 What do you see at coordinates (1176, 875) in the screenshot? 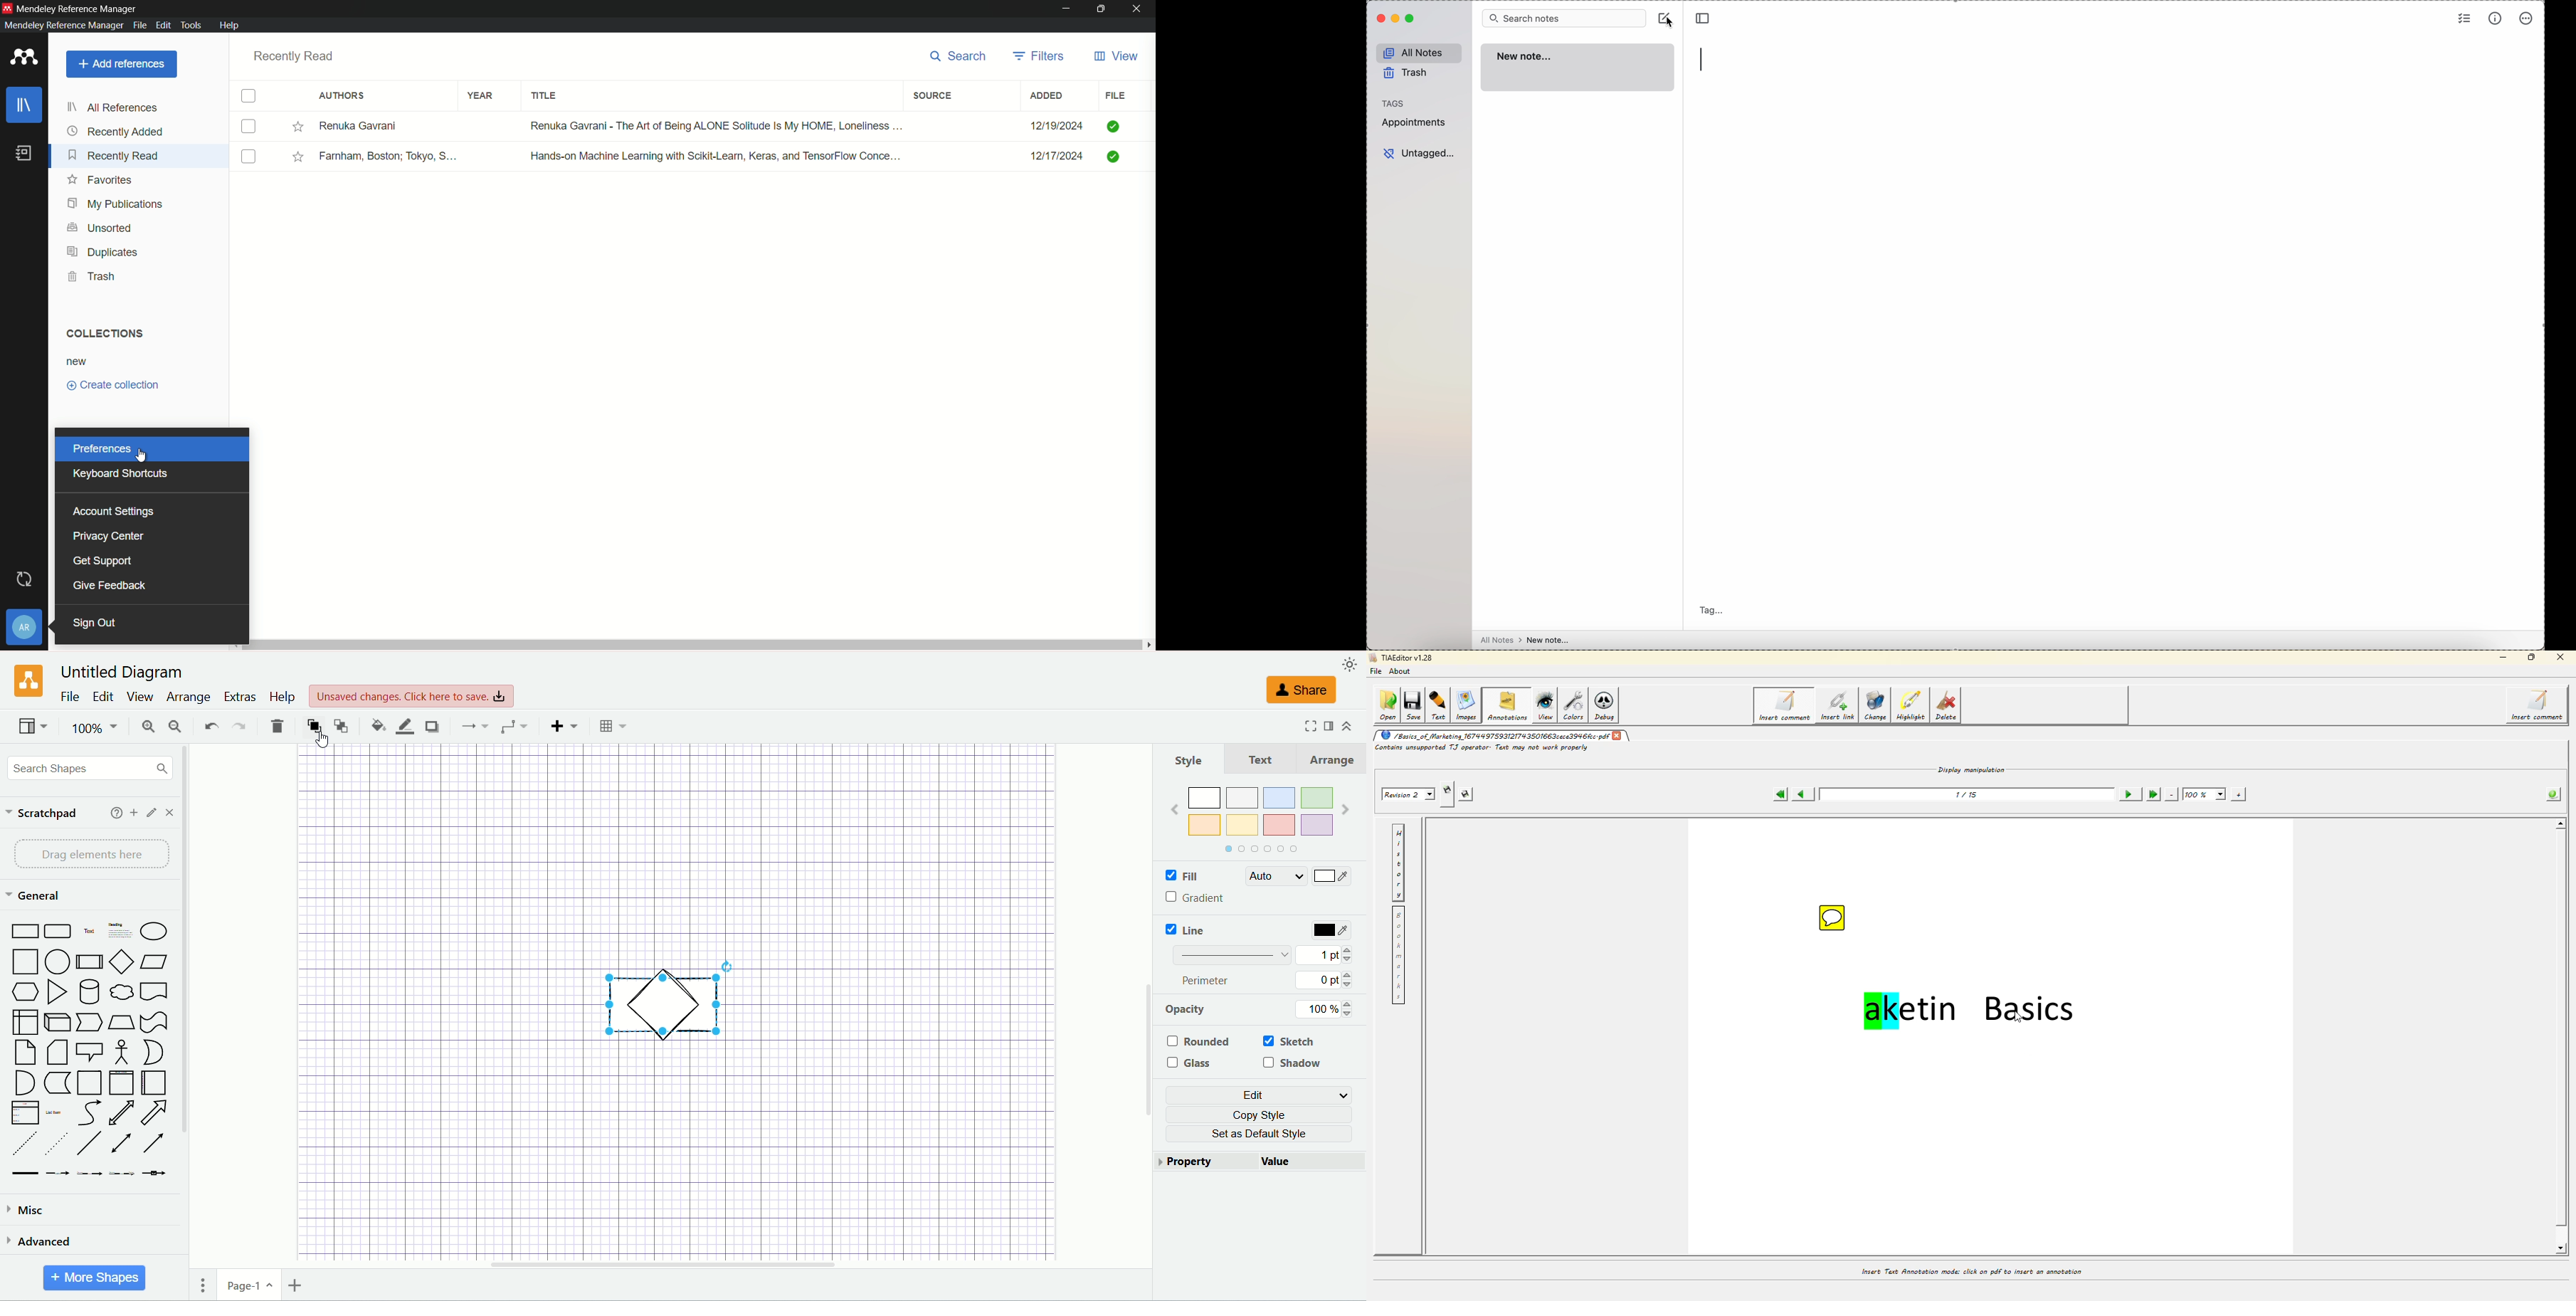
I see `fill` at bounding box center [1176, 875].